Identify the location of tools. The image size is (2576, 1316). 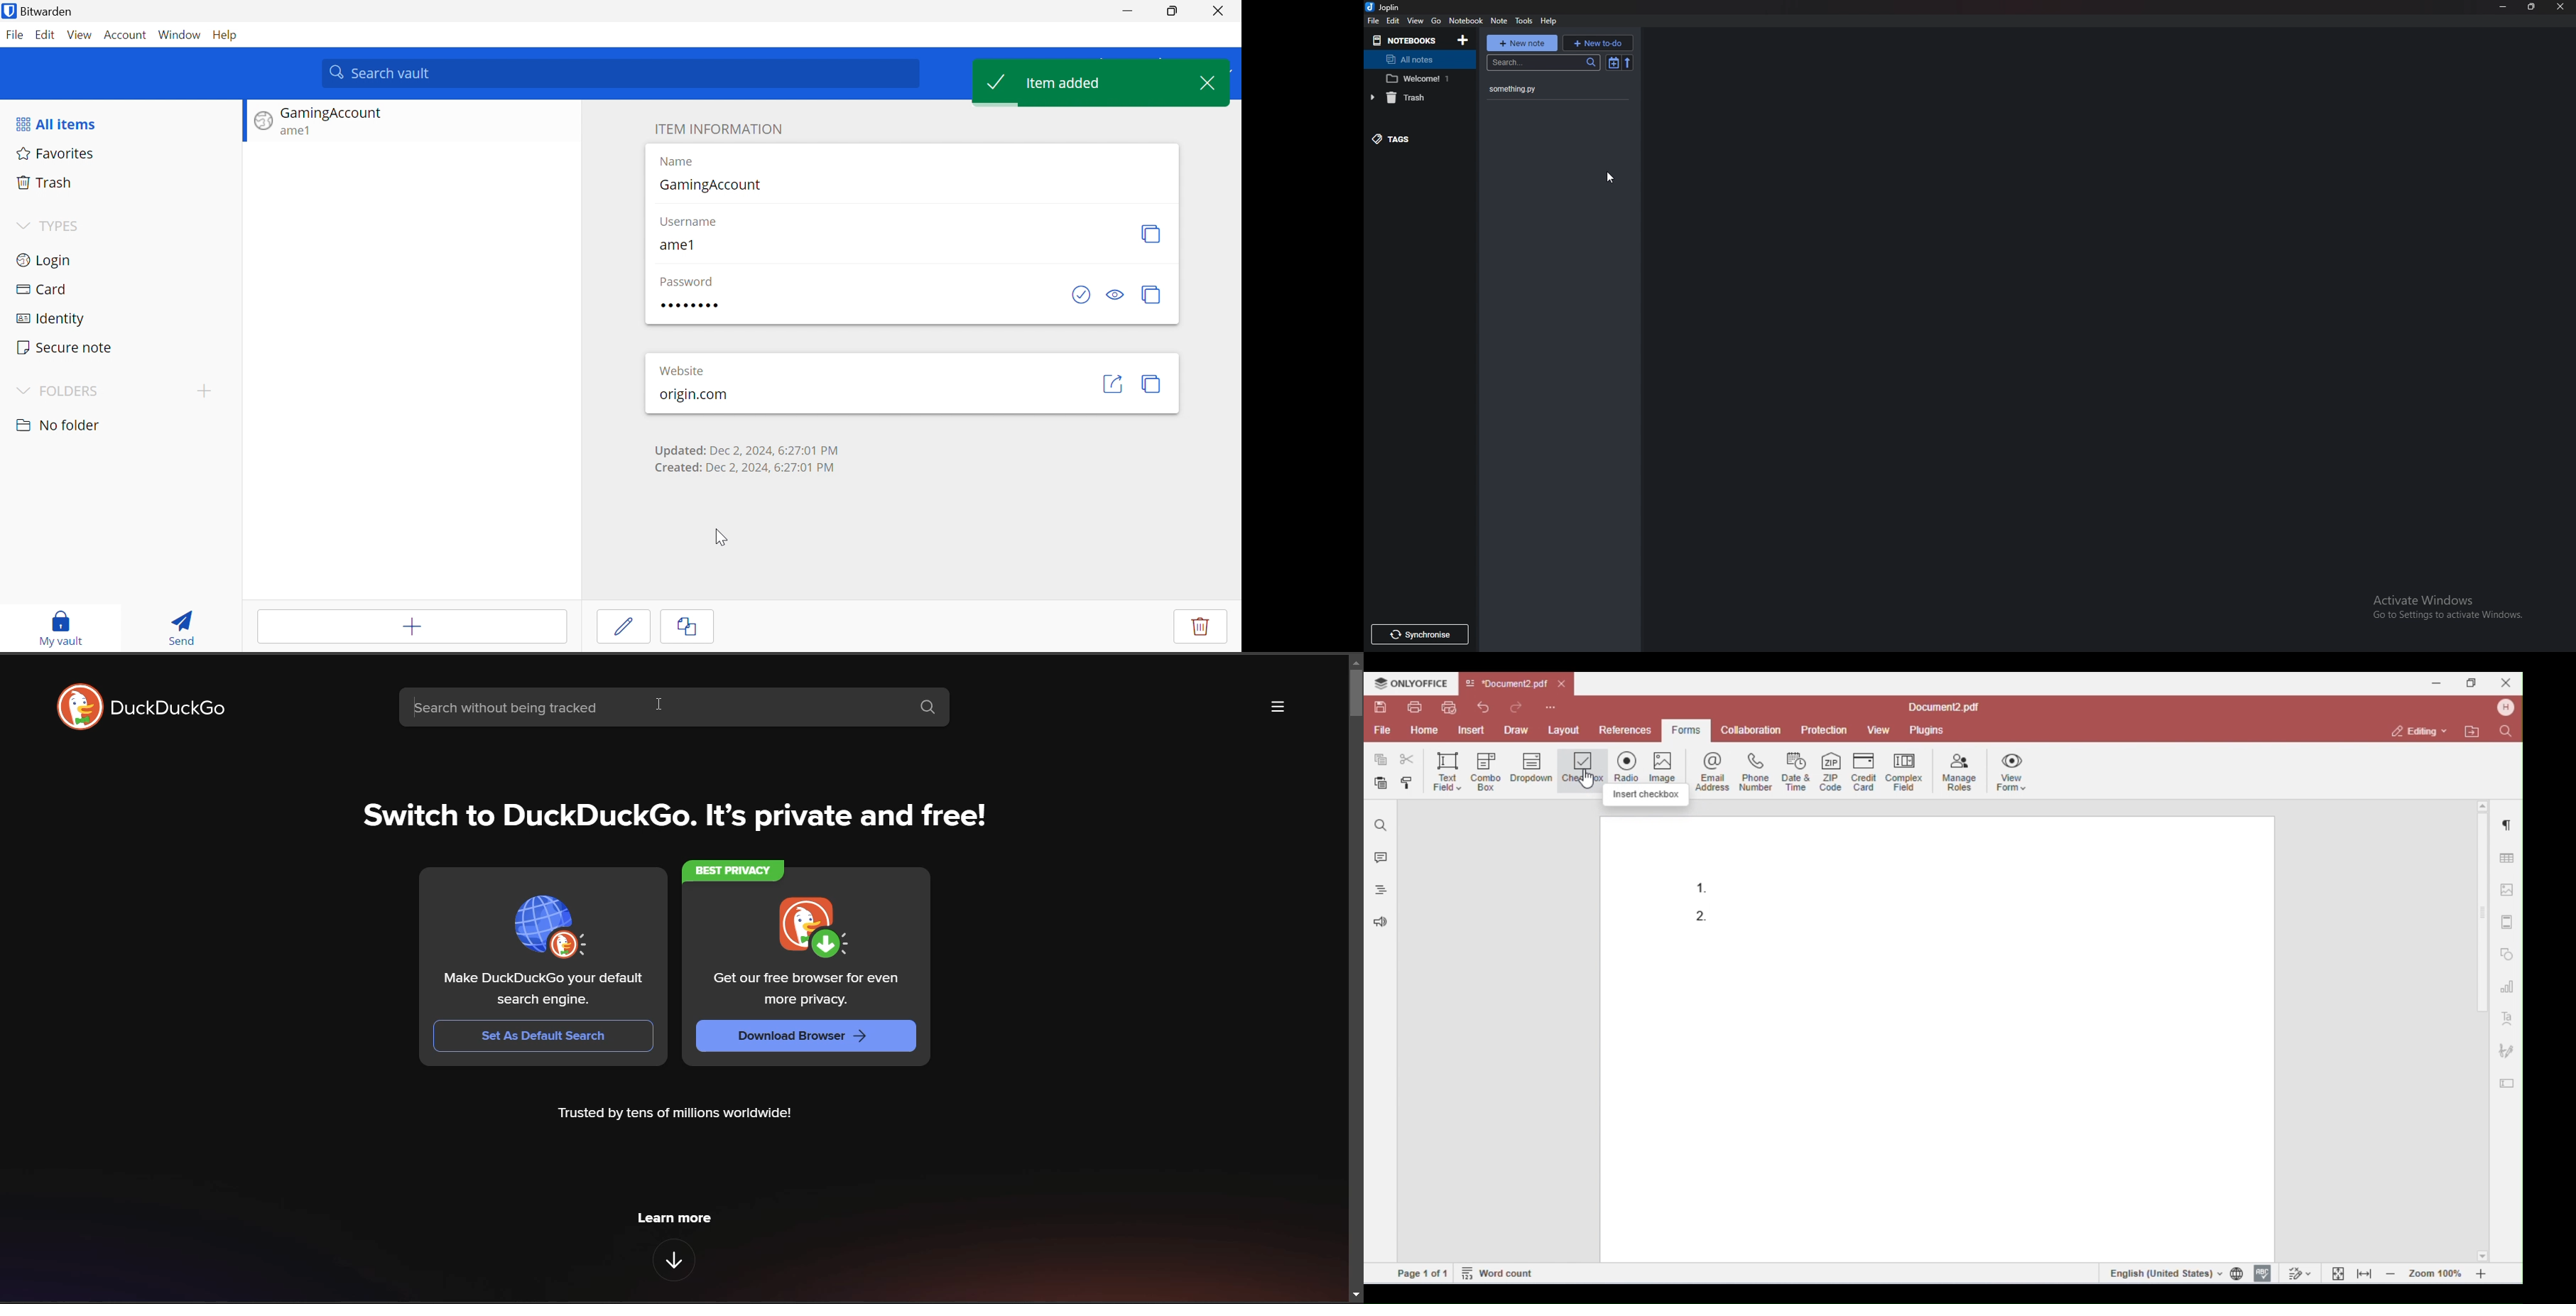
(1525, 21).